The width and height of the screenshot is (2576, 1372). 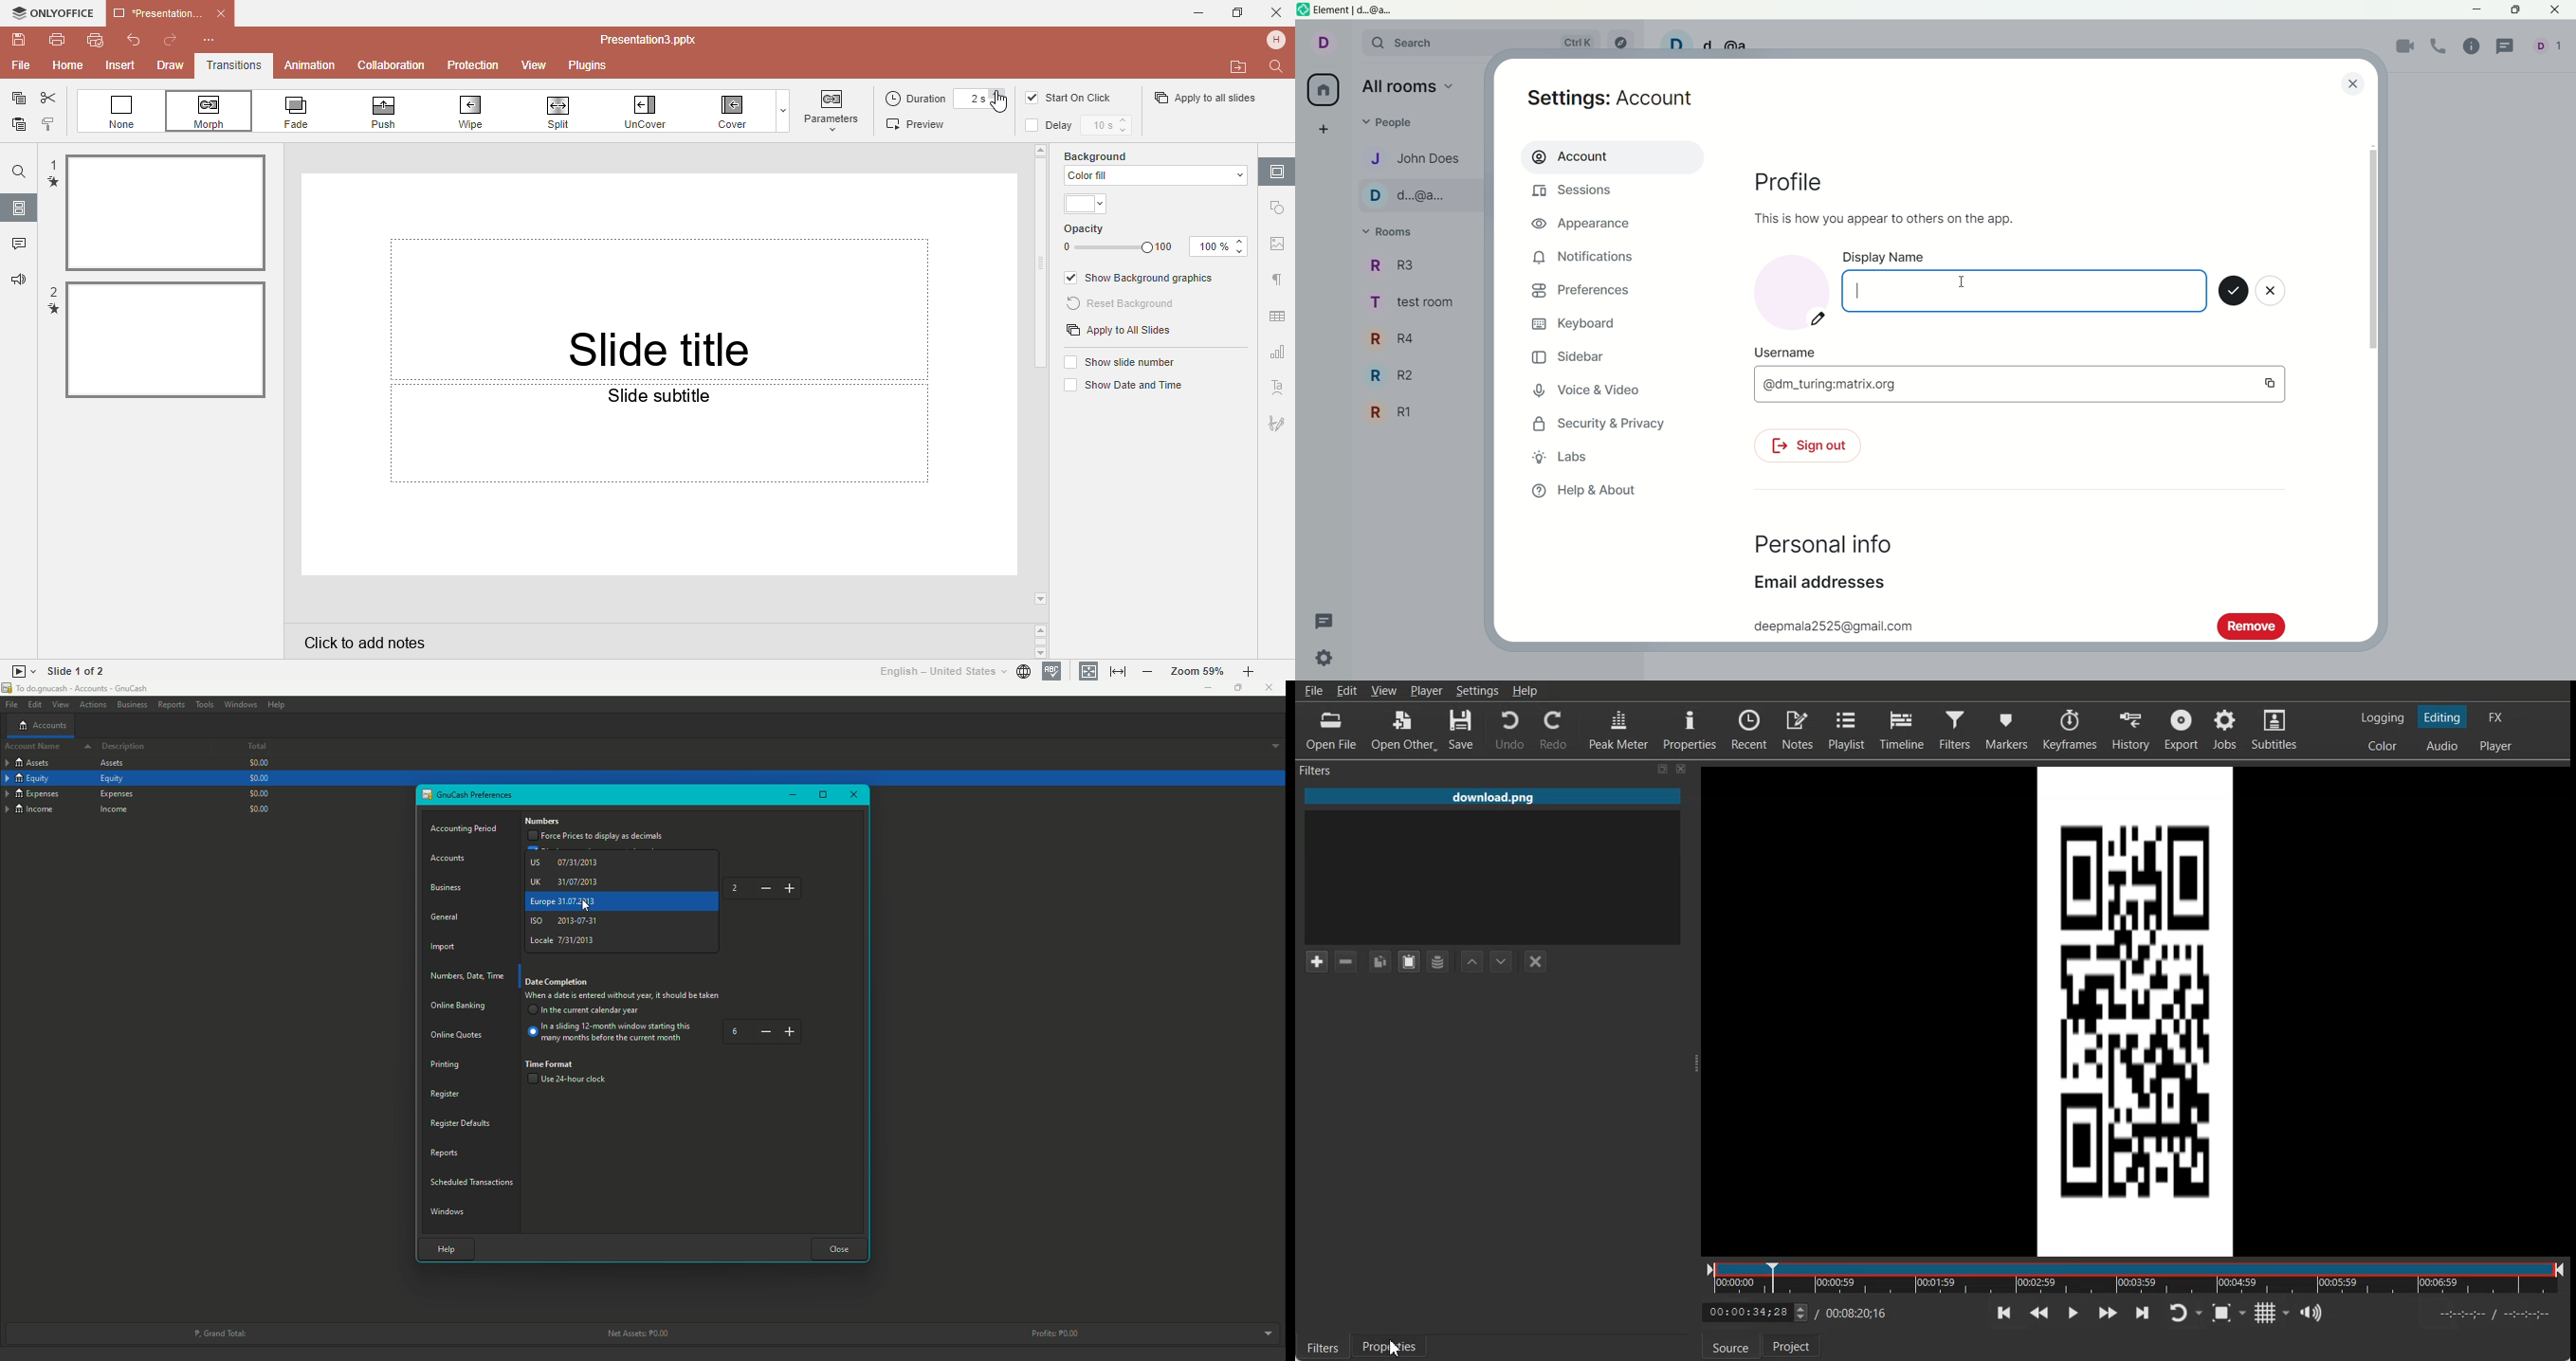 What do you see at coordinates (94, 43) in the screenshot?
I see `Quick print` at bounding box center [94, 43].